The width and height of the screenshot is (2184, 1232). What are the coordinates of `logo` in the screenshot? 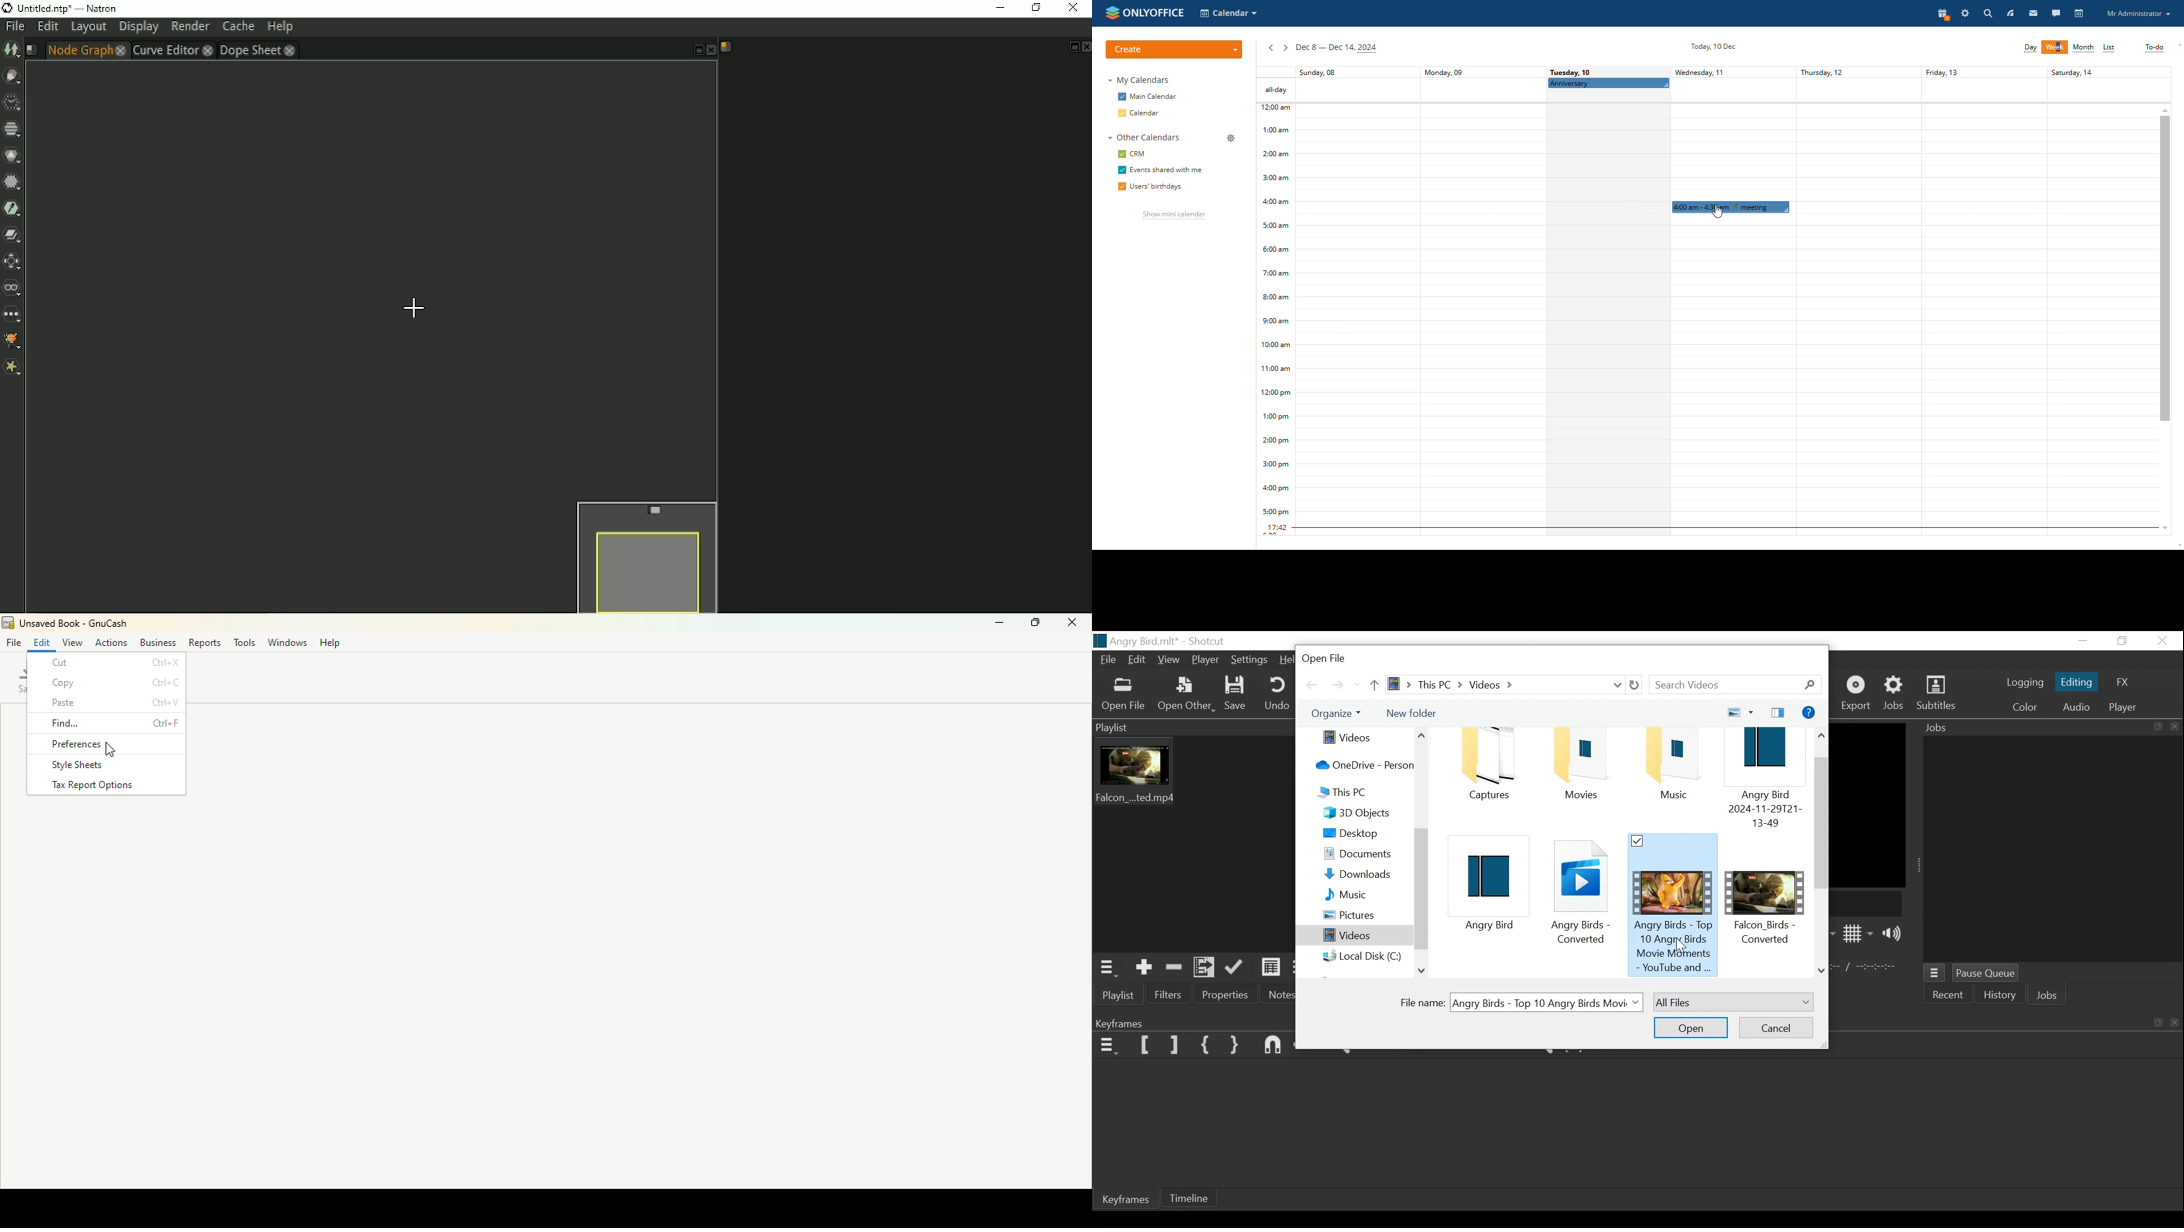 It's located at (1145, 13).